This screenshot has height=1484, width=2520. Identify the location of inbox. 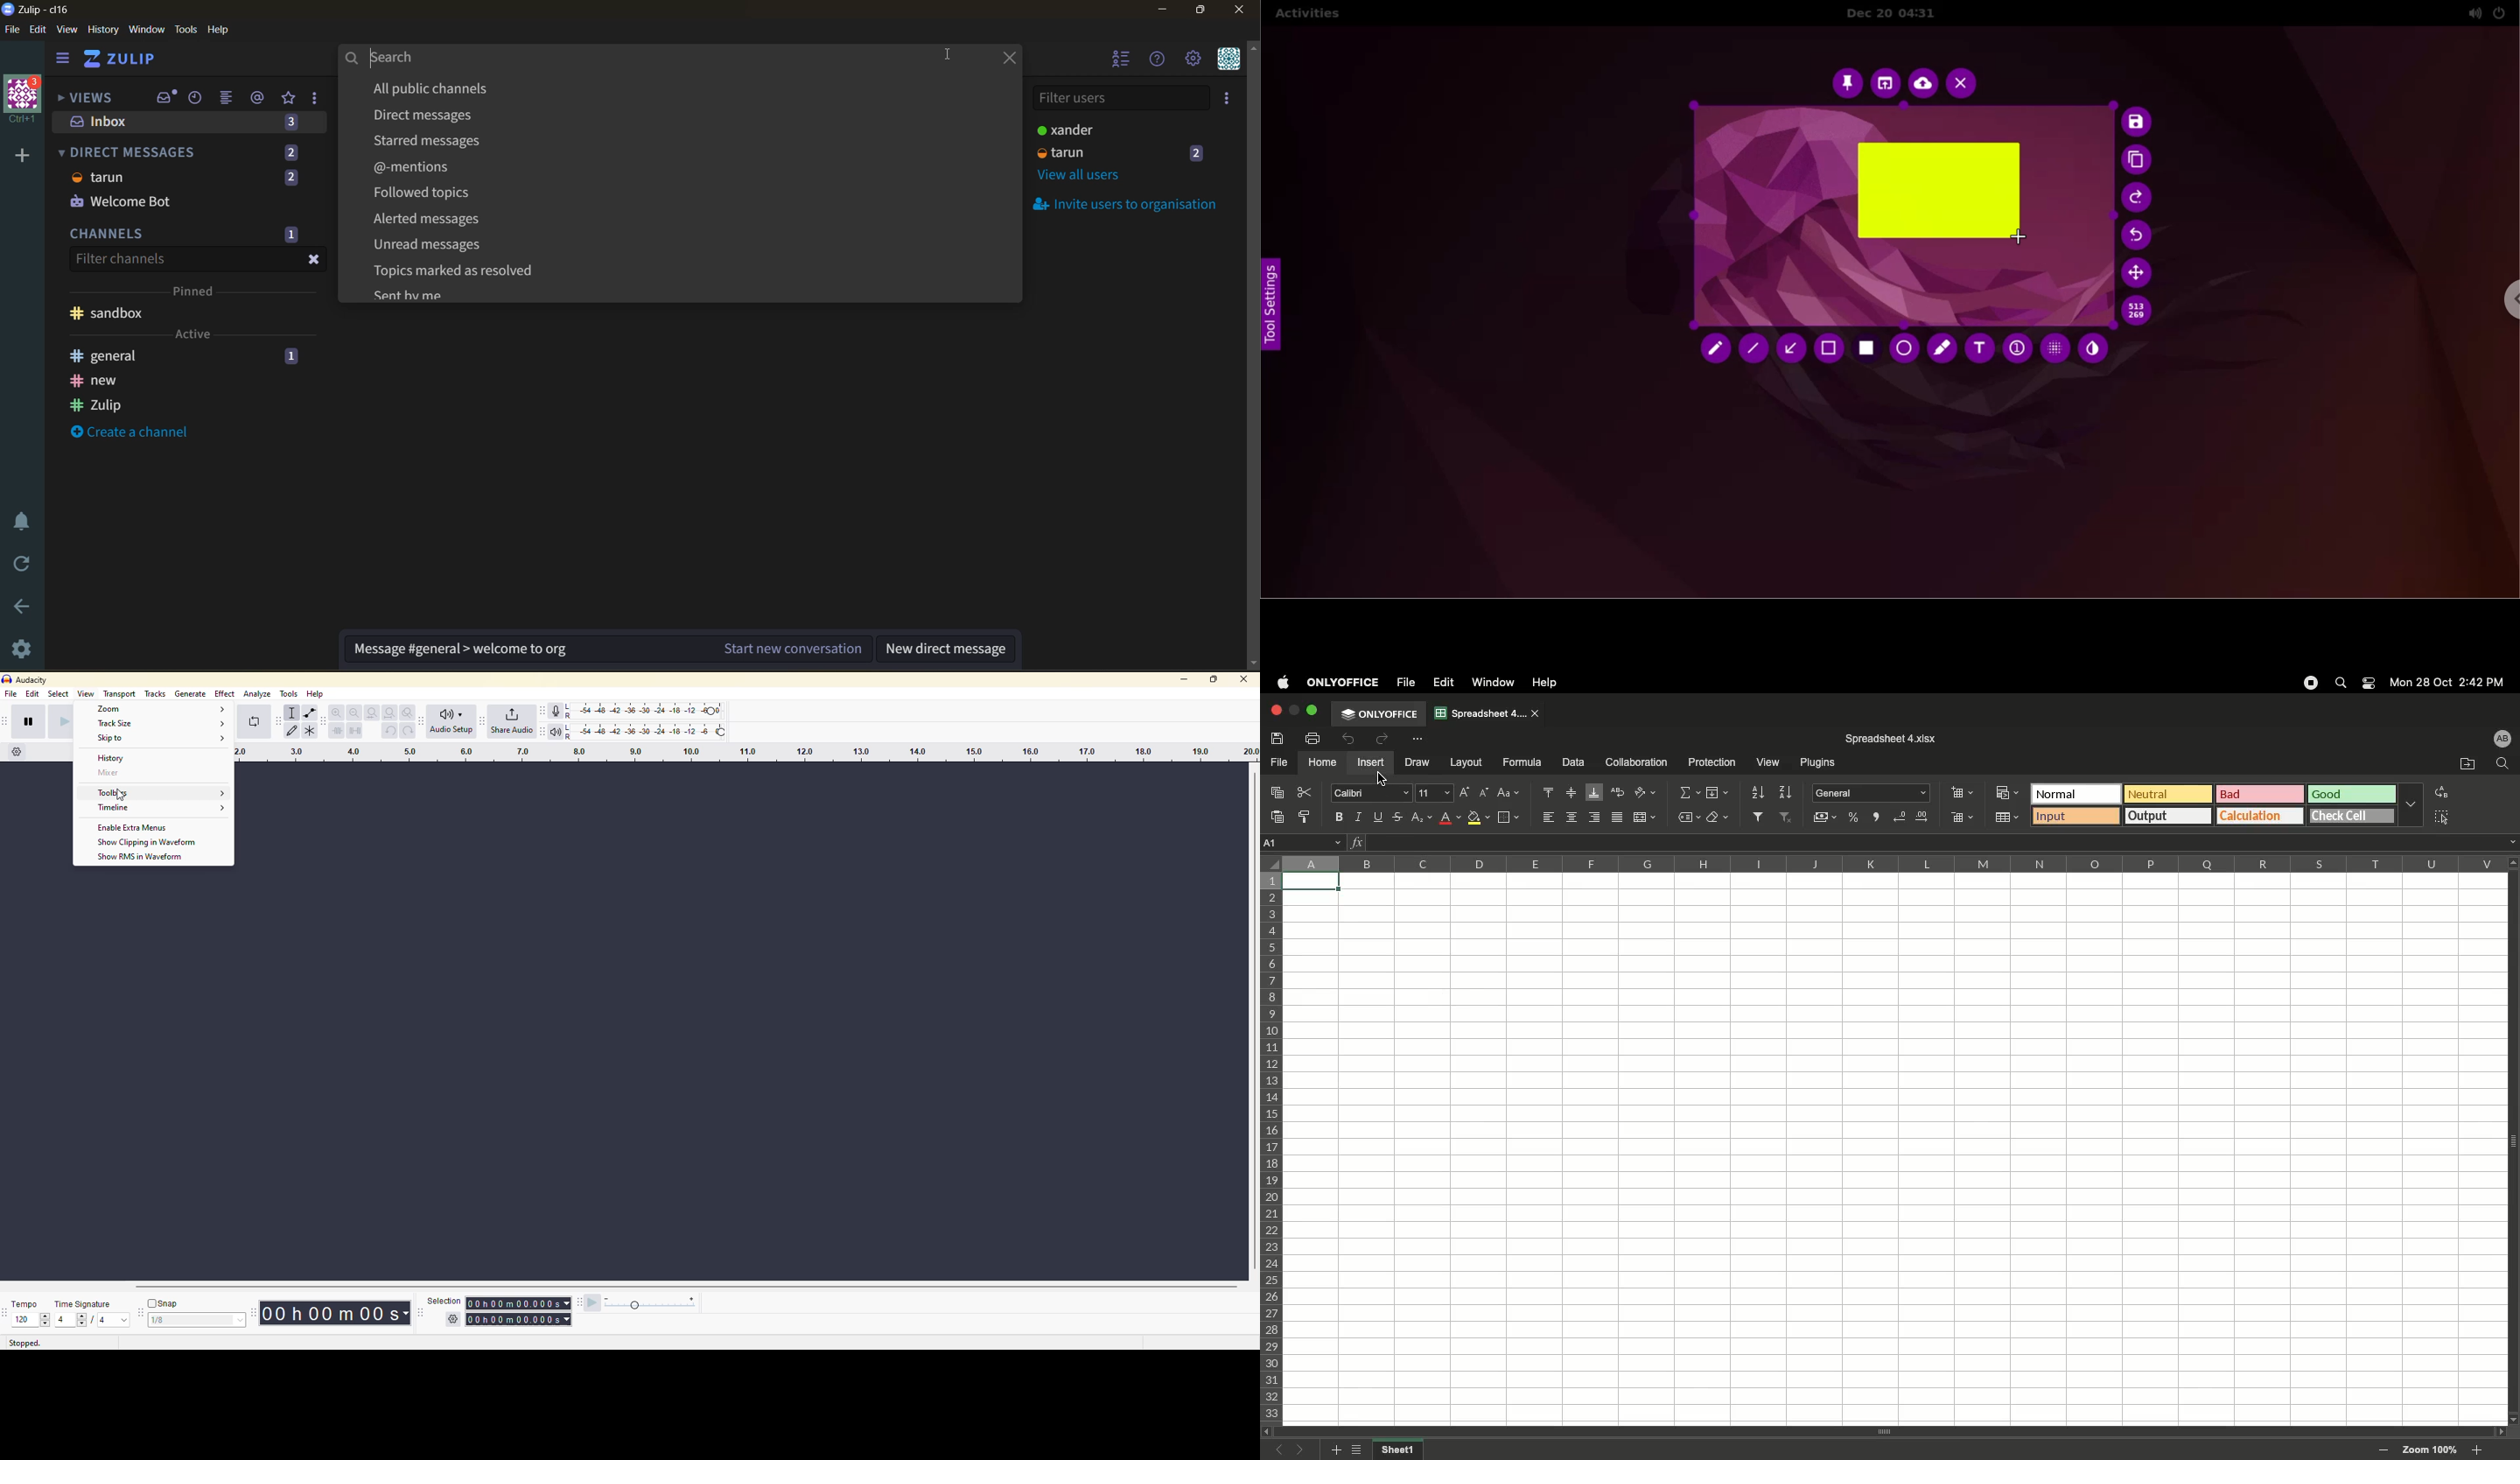
(104, 121).